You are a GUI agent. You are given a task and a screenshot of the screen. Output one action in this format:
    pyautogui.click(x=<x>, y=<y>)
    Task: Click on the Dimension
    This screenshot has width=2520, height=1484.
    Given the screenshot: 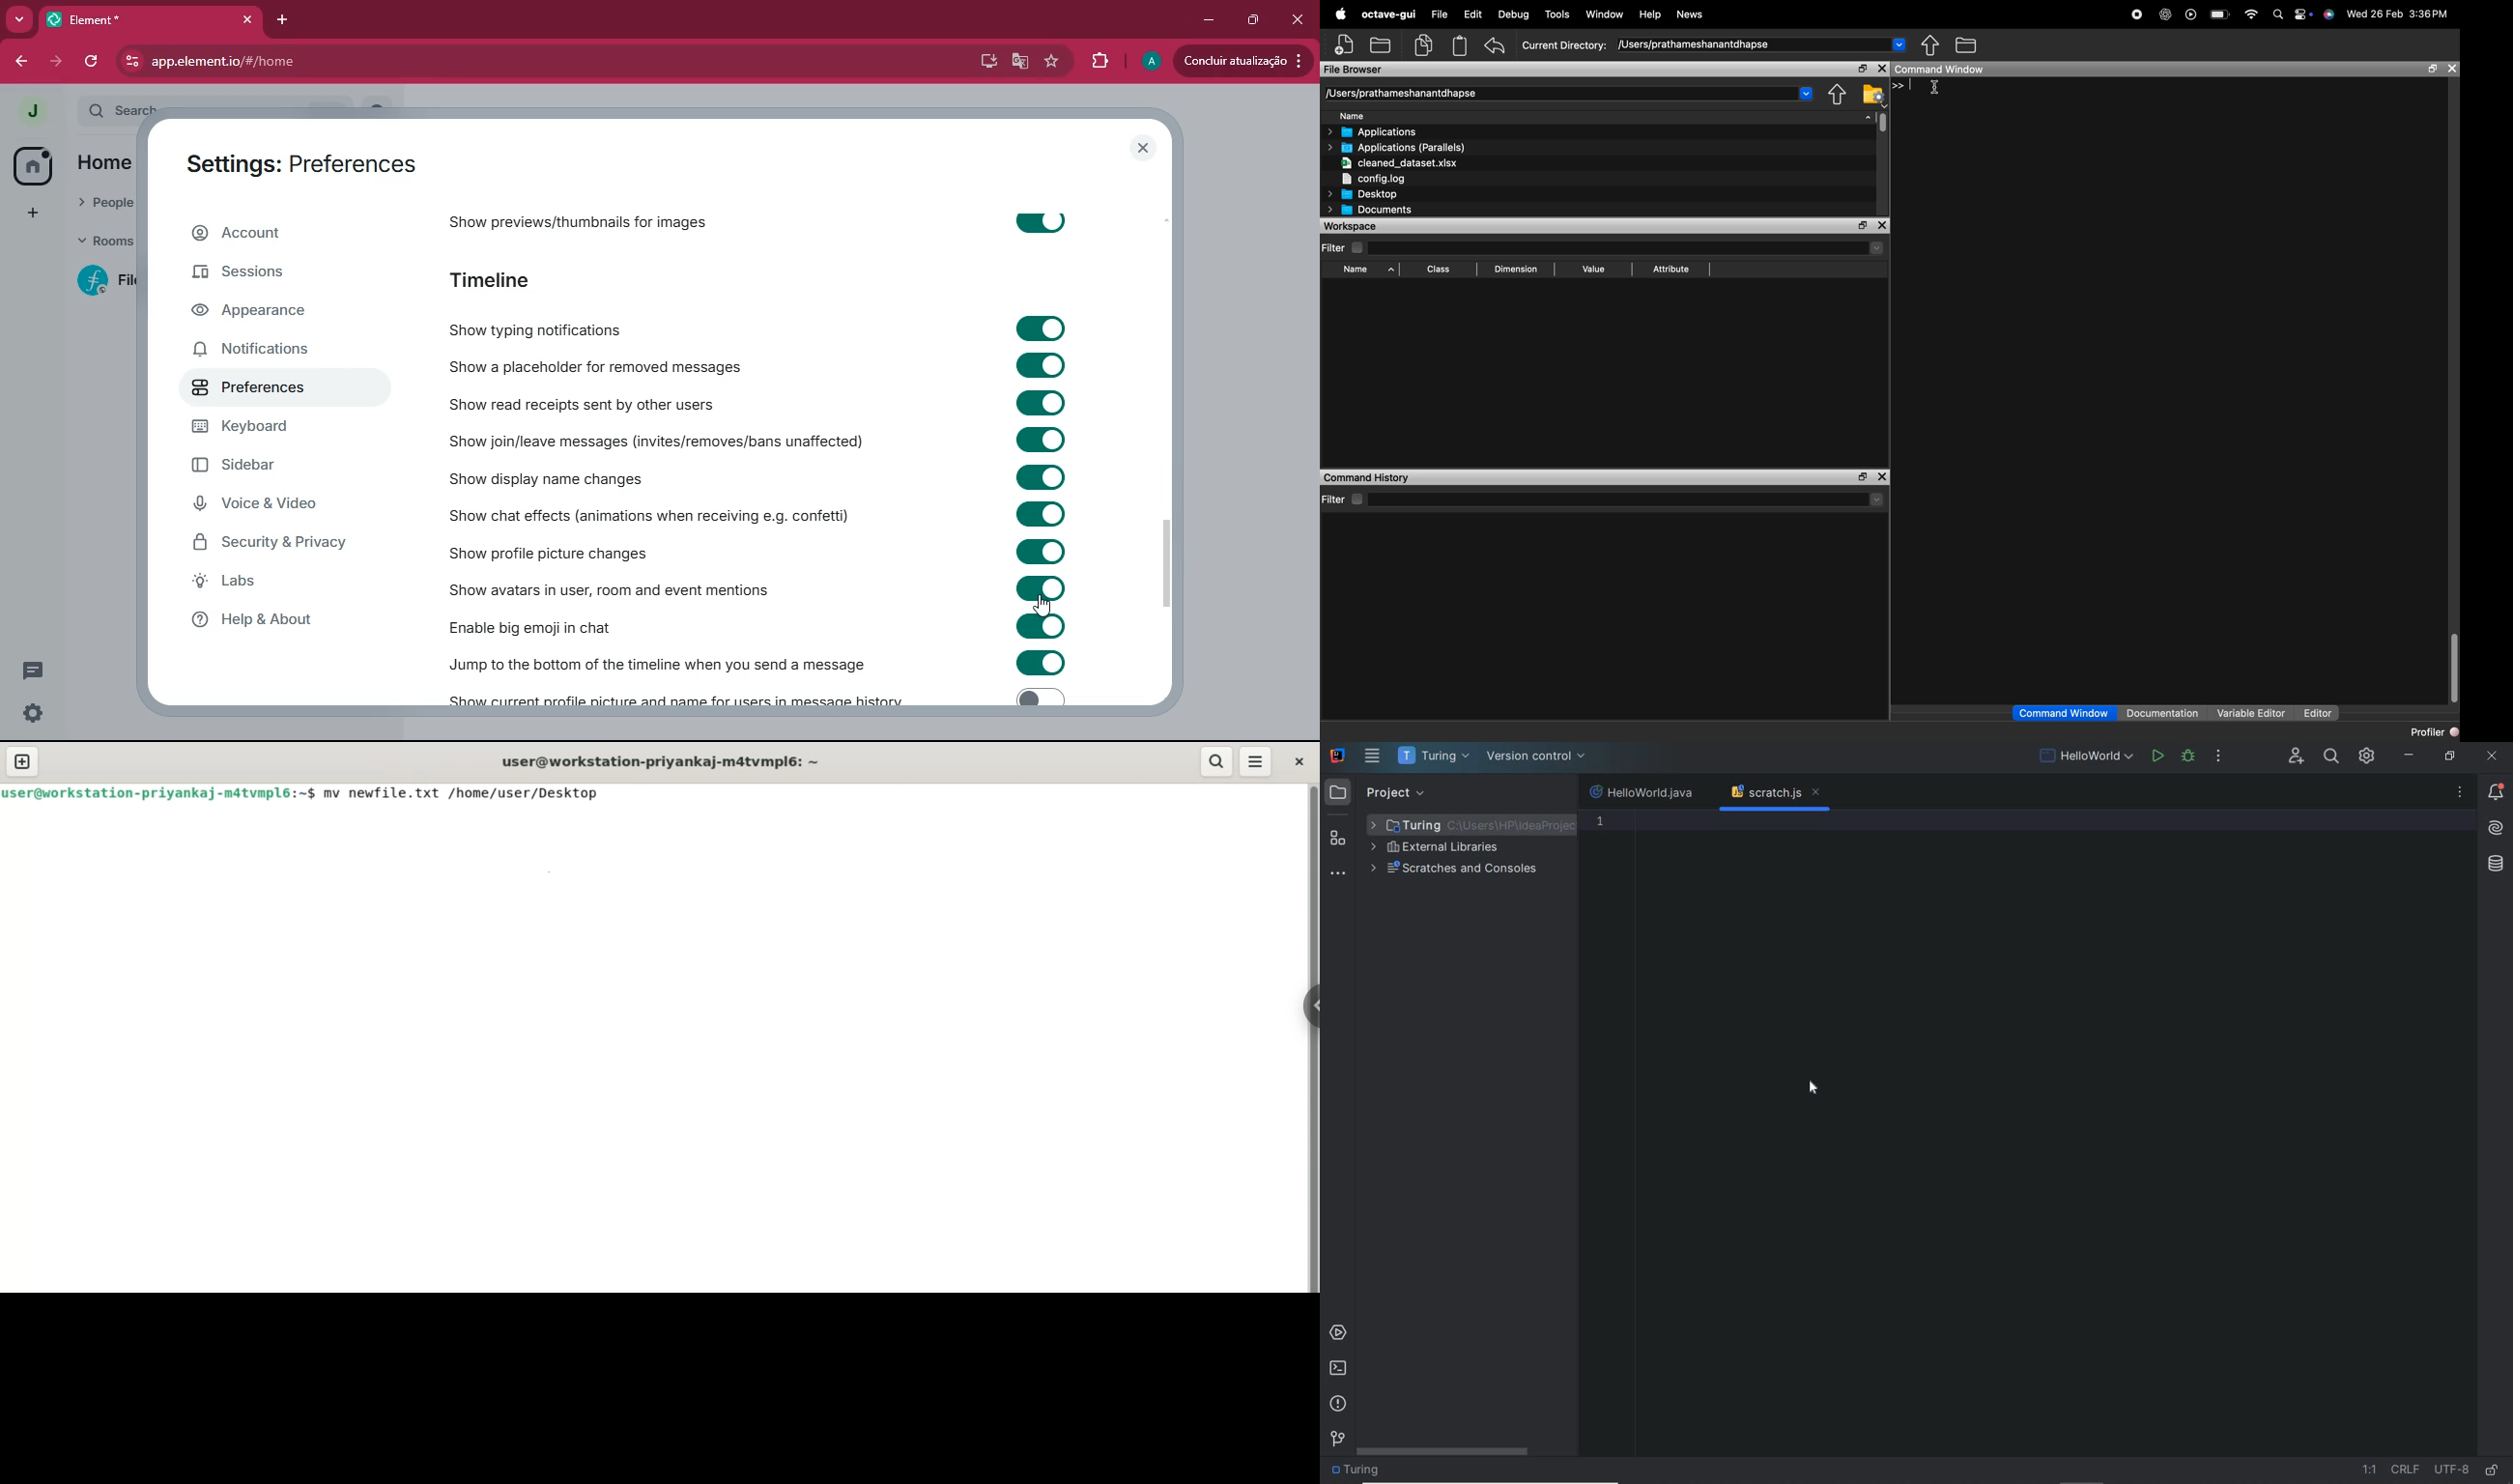 What is the action you would take?
    pyautogui.click(x=1514, y=269)
    